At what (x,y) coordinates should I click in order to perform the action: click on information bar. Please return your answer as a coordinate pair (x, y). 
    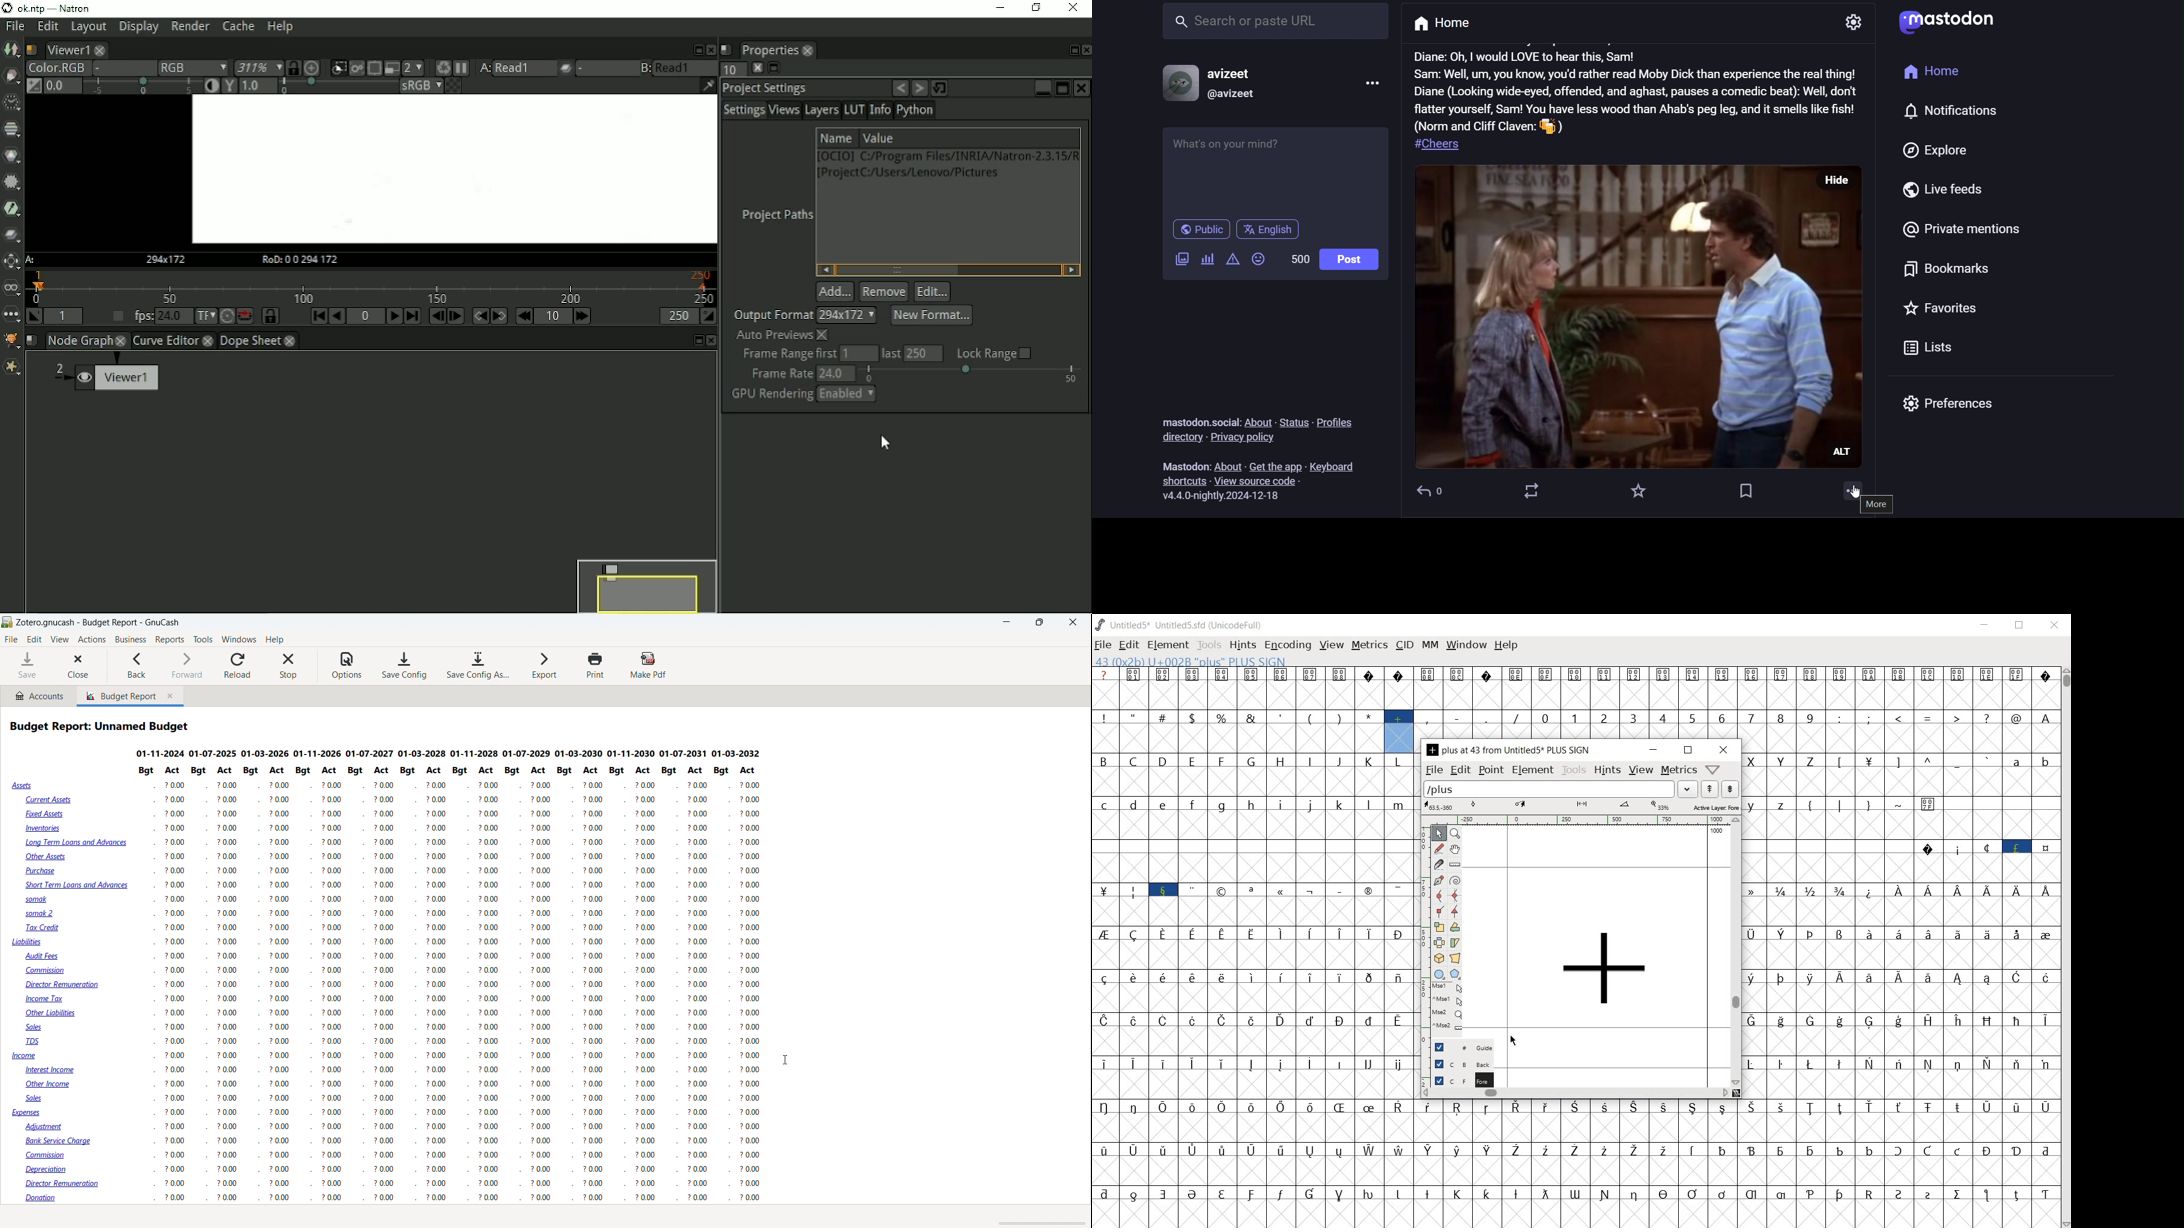
    Looking at the image, I should click on (708, 86).